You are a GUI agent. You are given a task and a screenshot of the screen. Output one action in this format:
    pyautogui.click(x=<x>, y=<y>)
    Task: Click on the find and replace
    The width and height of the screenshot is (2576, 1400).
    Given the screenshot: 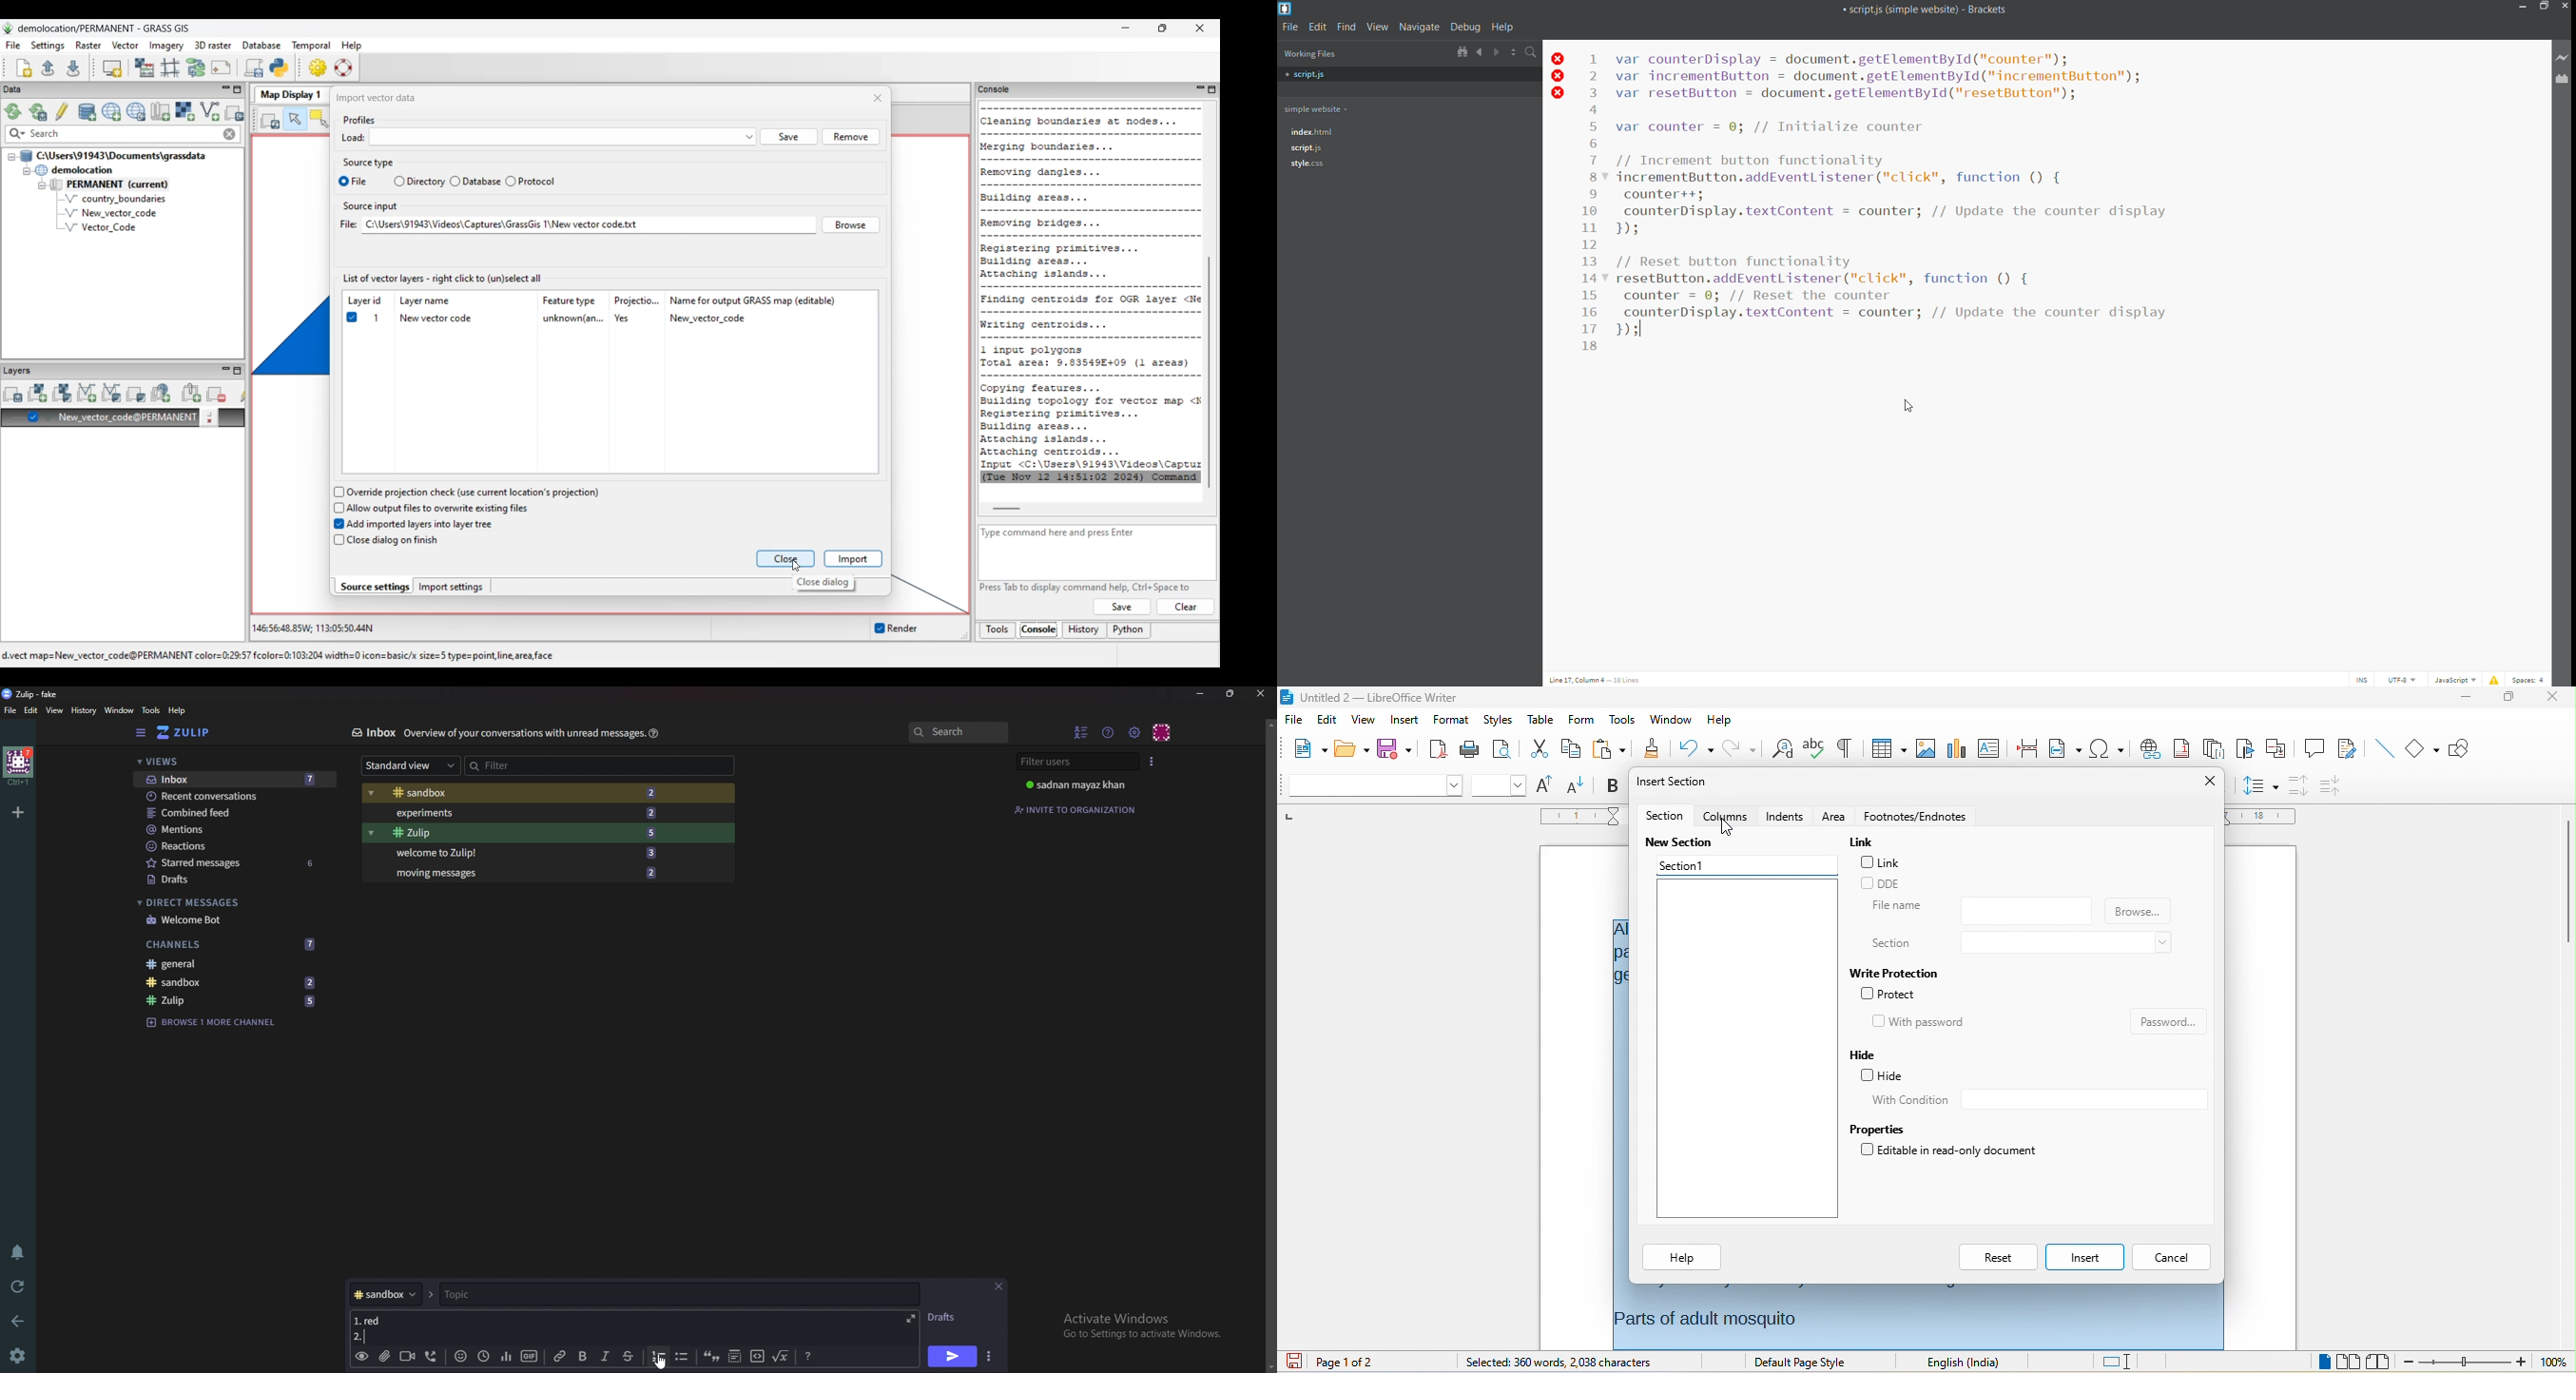 What is the action you would take?
    pyautogui.click(x=1782, y=750)
    